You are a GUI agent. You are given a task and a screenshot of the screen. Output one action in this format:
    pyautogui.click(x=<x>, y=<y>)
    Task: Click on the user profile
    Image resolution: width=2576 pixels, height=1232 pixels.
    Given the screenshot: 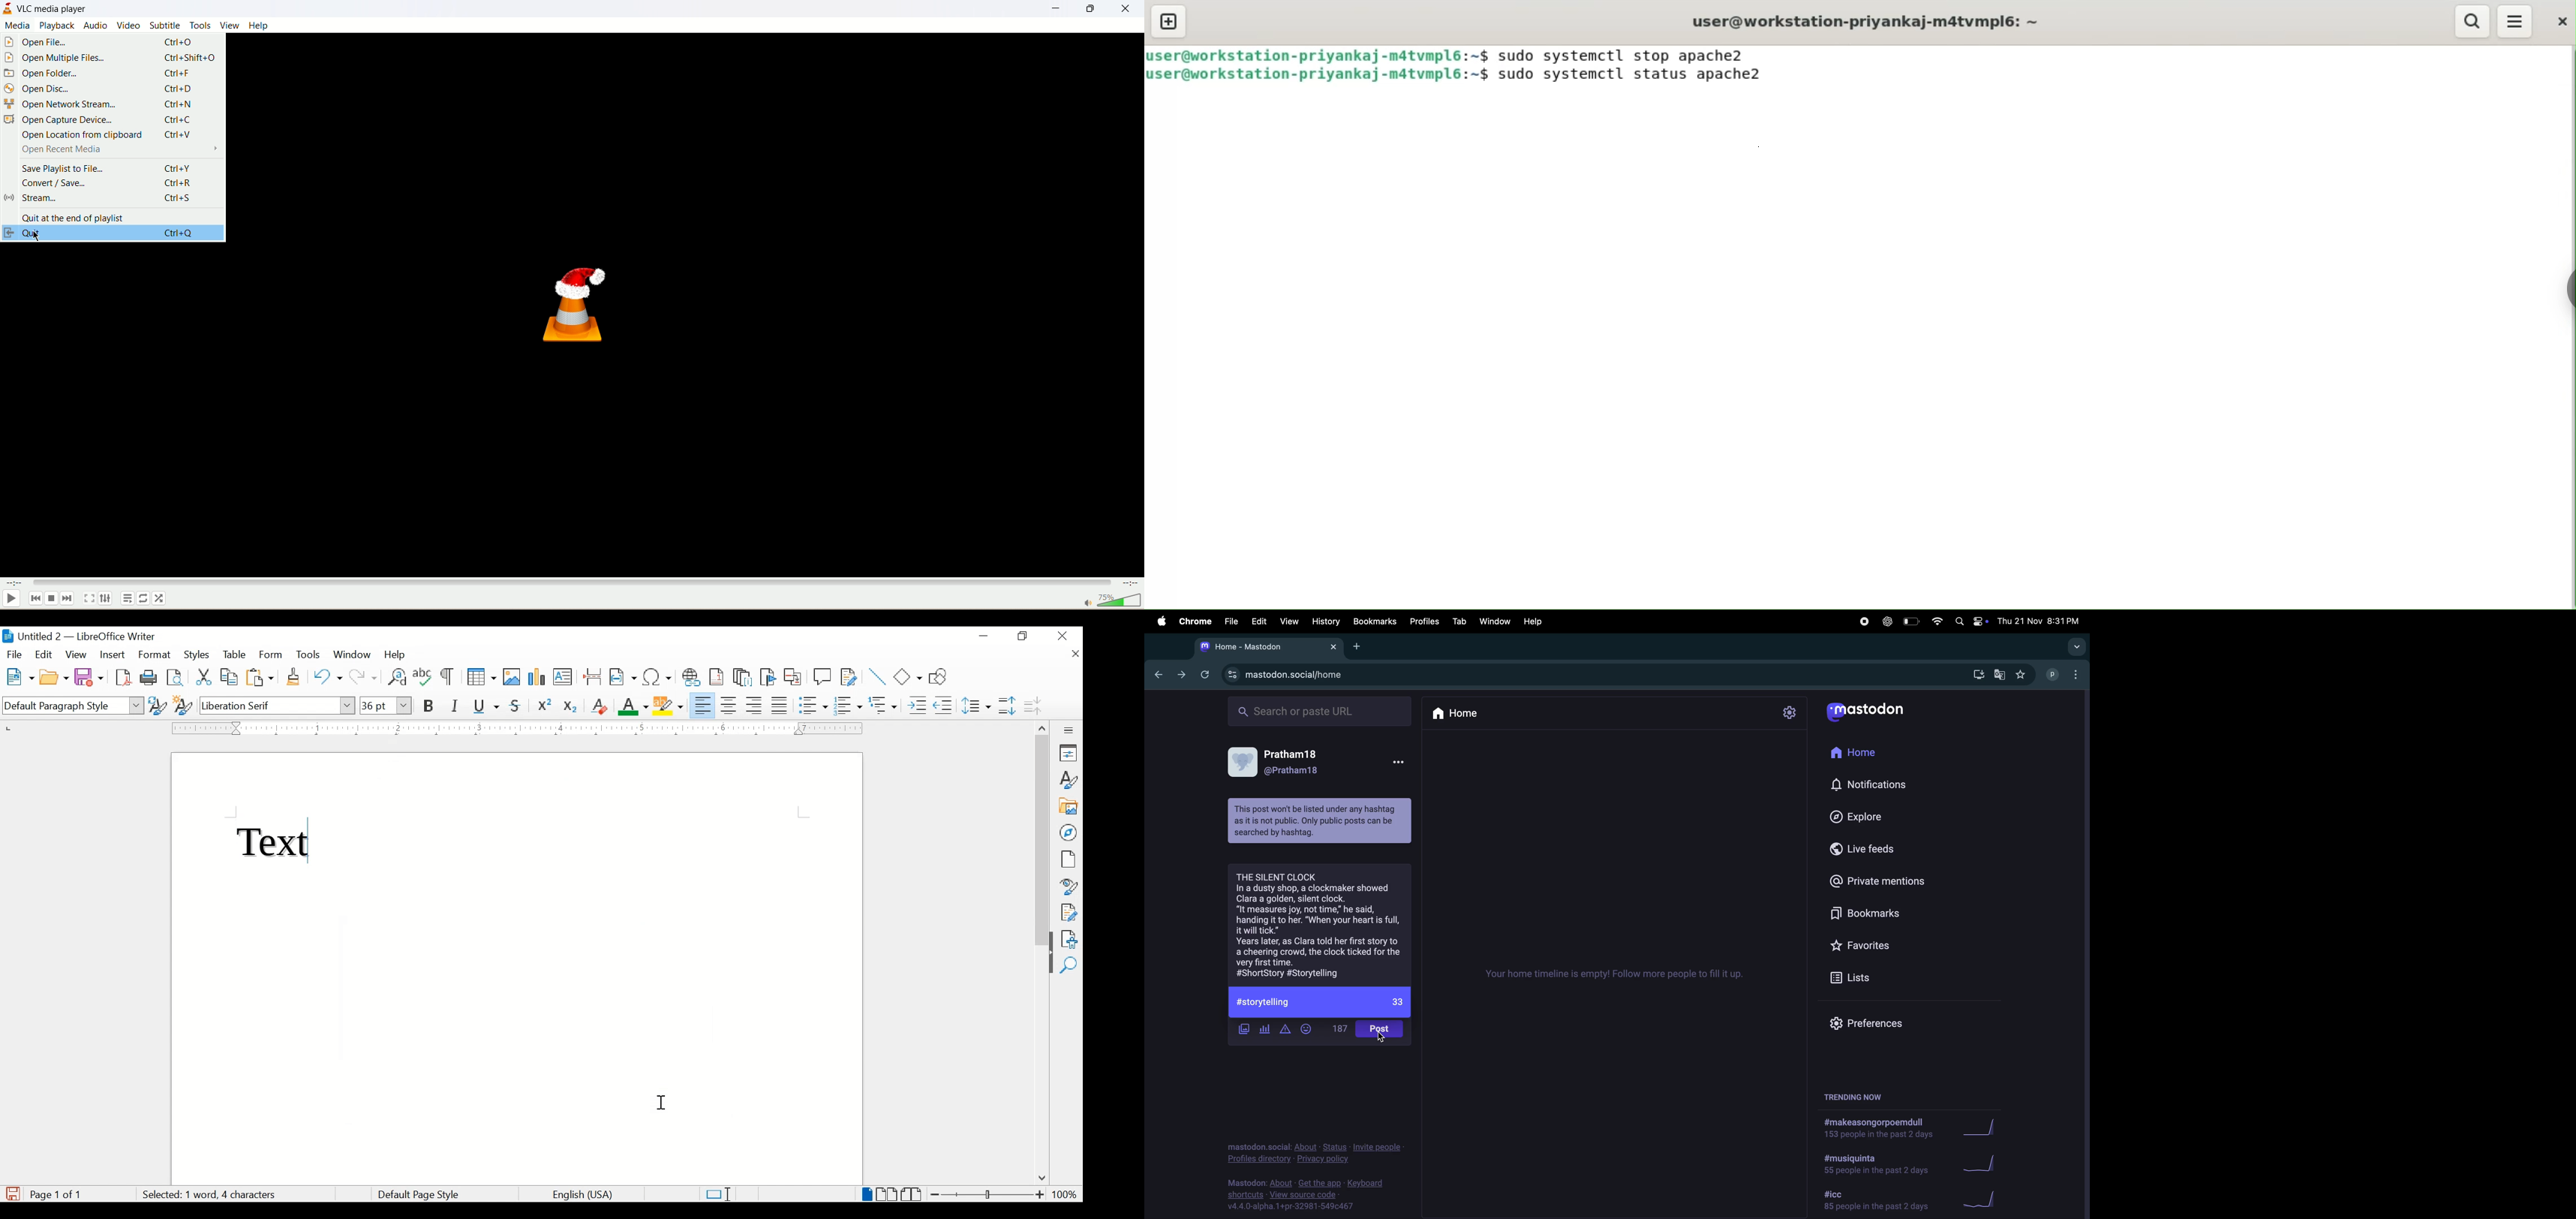 What is the action you would take?
    pyautogui.click(x=1244, y=763)
    